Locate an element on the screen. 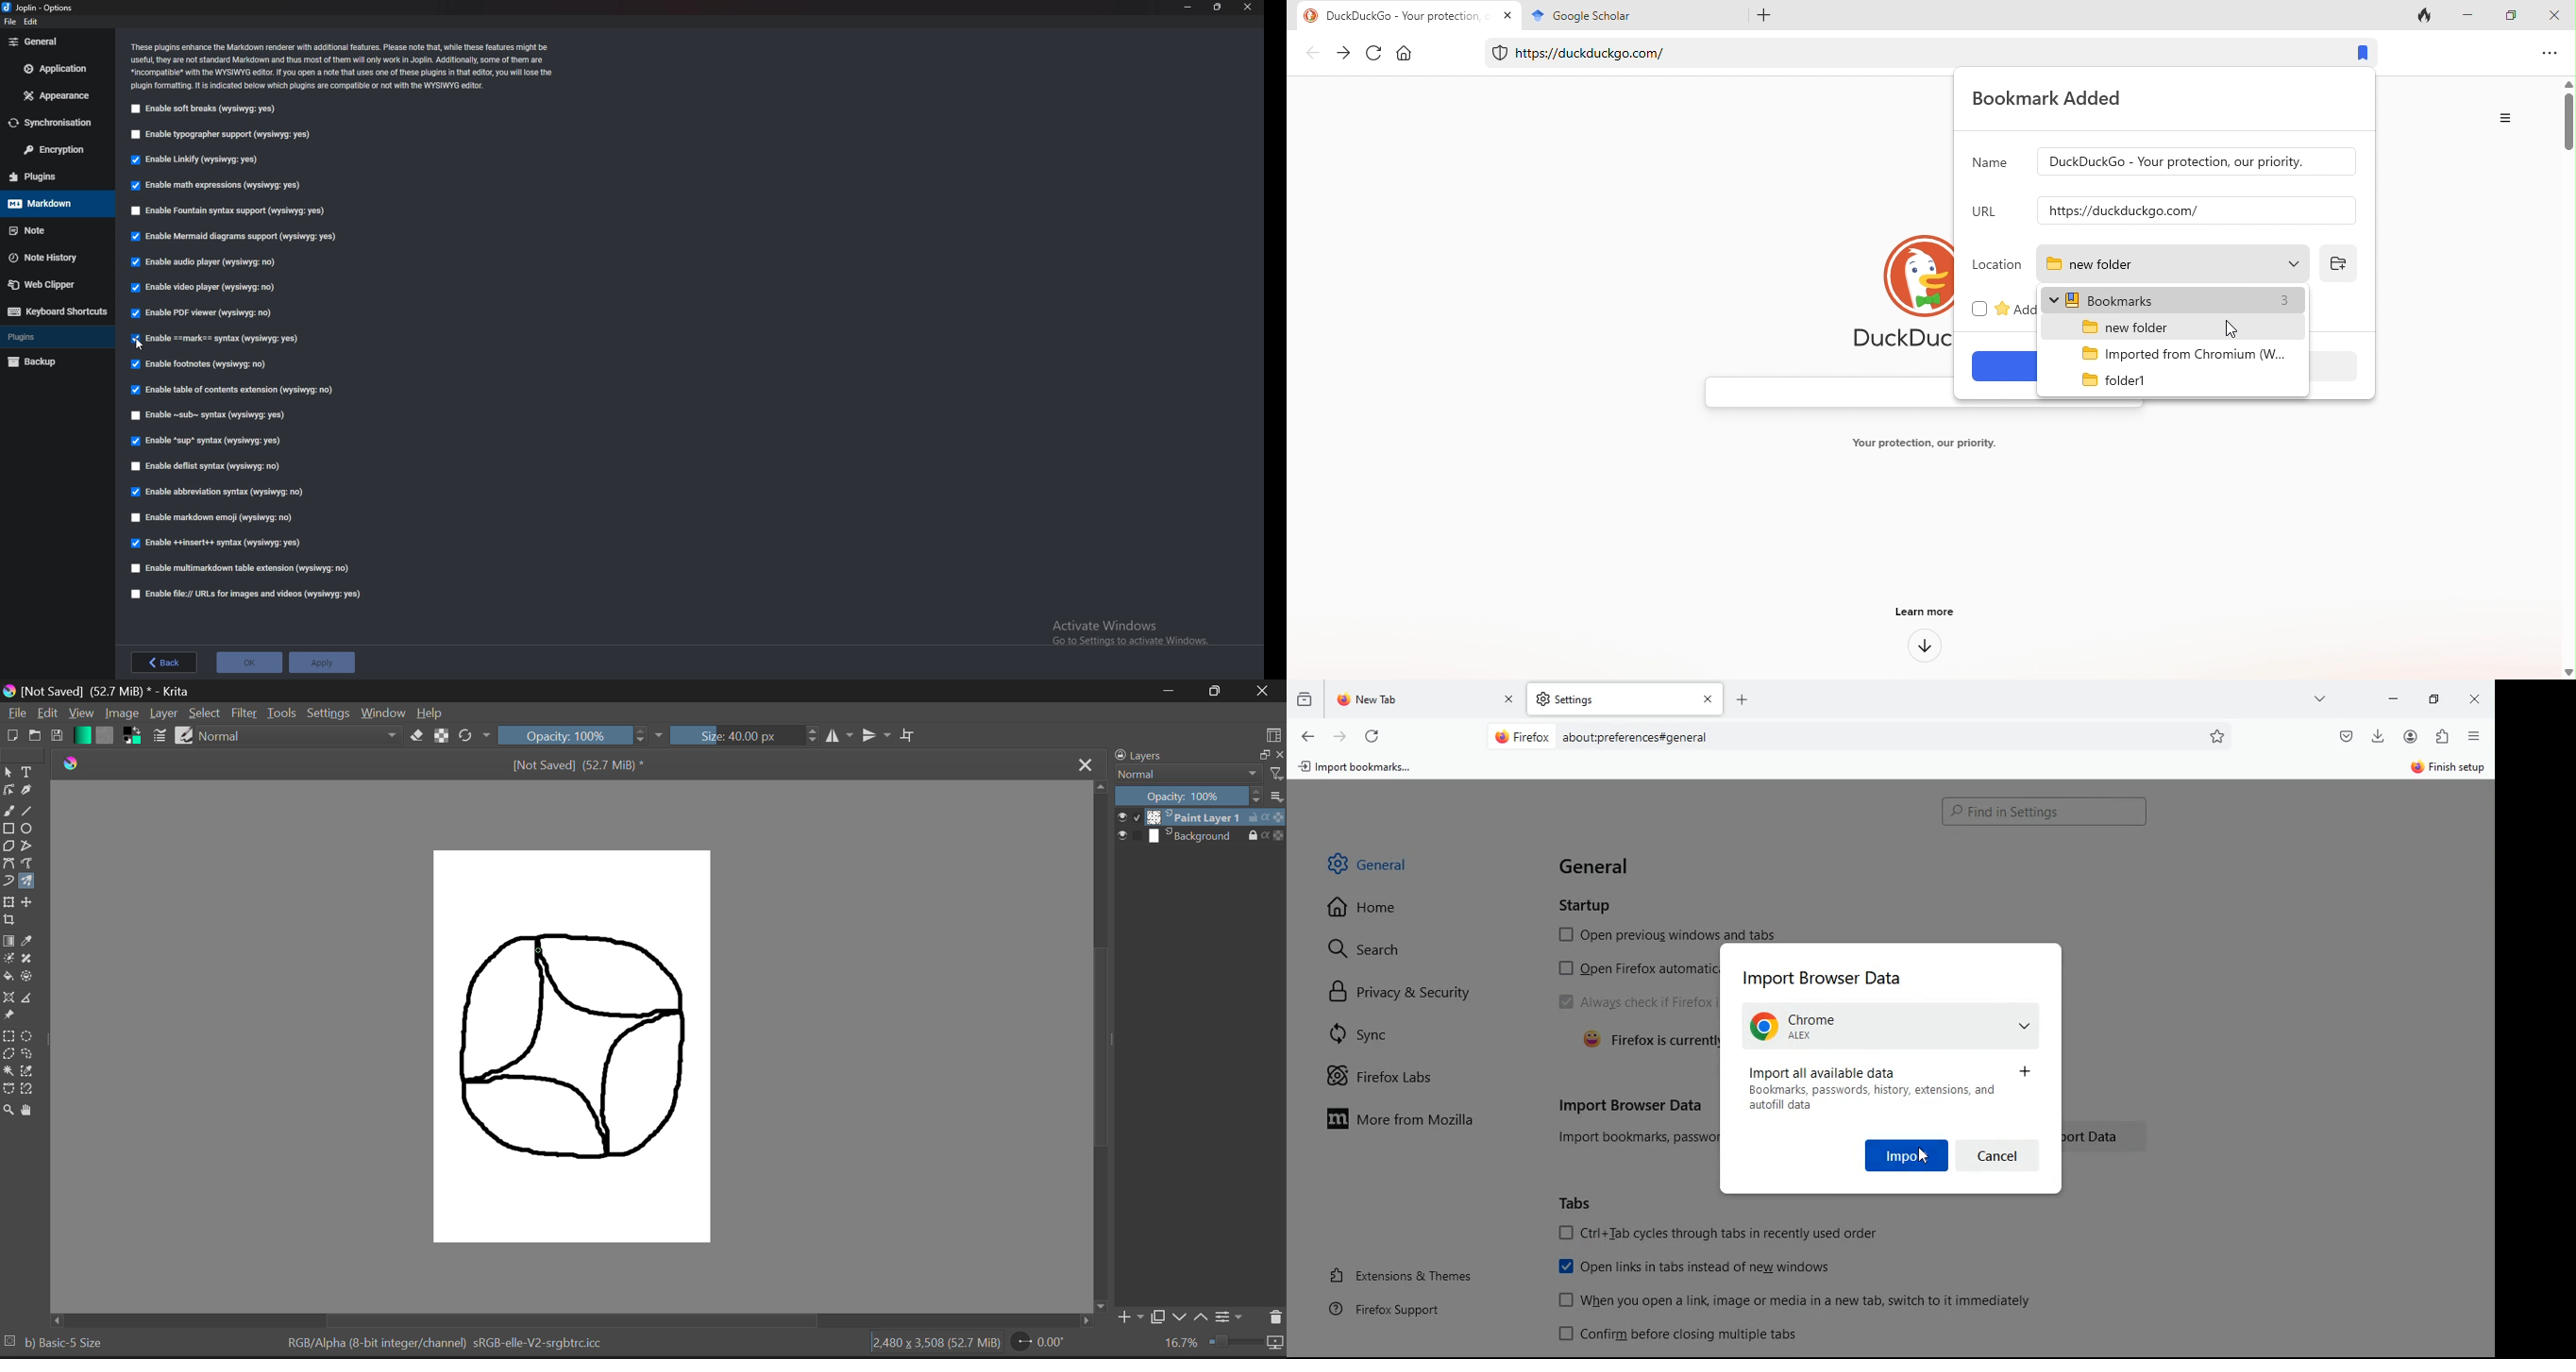  Continuous Selection is located at coordinates (9, 1072).